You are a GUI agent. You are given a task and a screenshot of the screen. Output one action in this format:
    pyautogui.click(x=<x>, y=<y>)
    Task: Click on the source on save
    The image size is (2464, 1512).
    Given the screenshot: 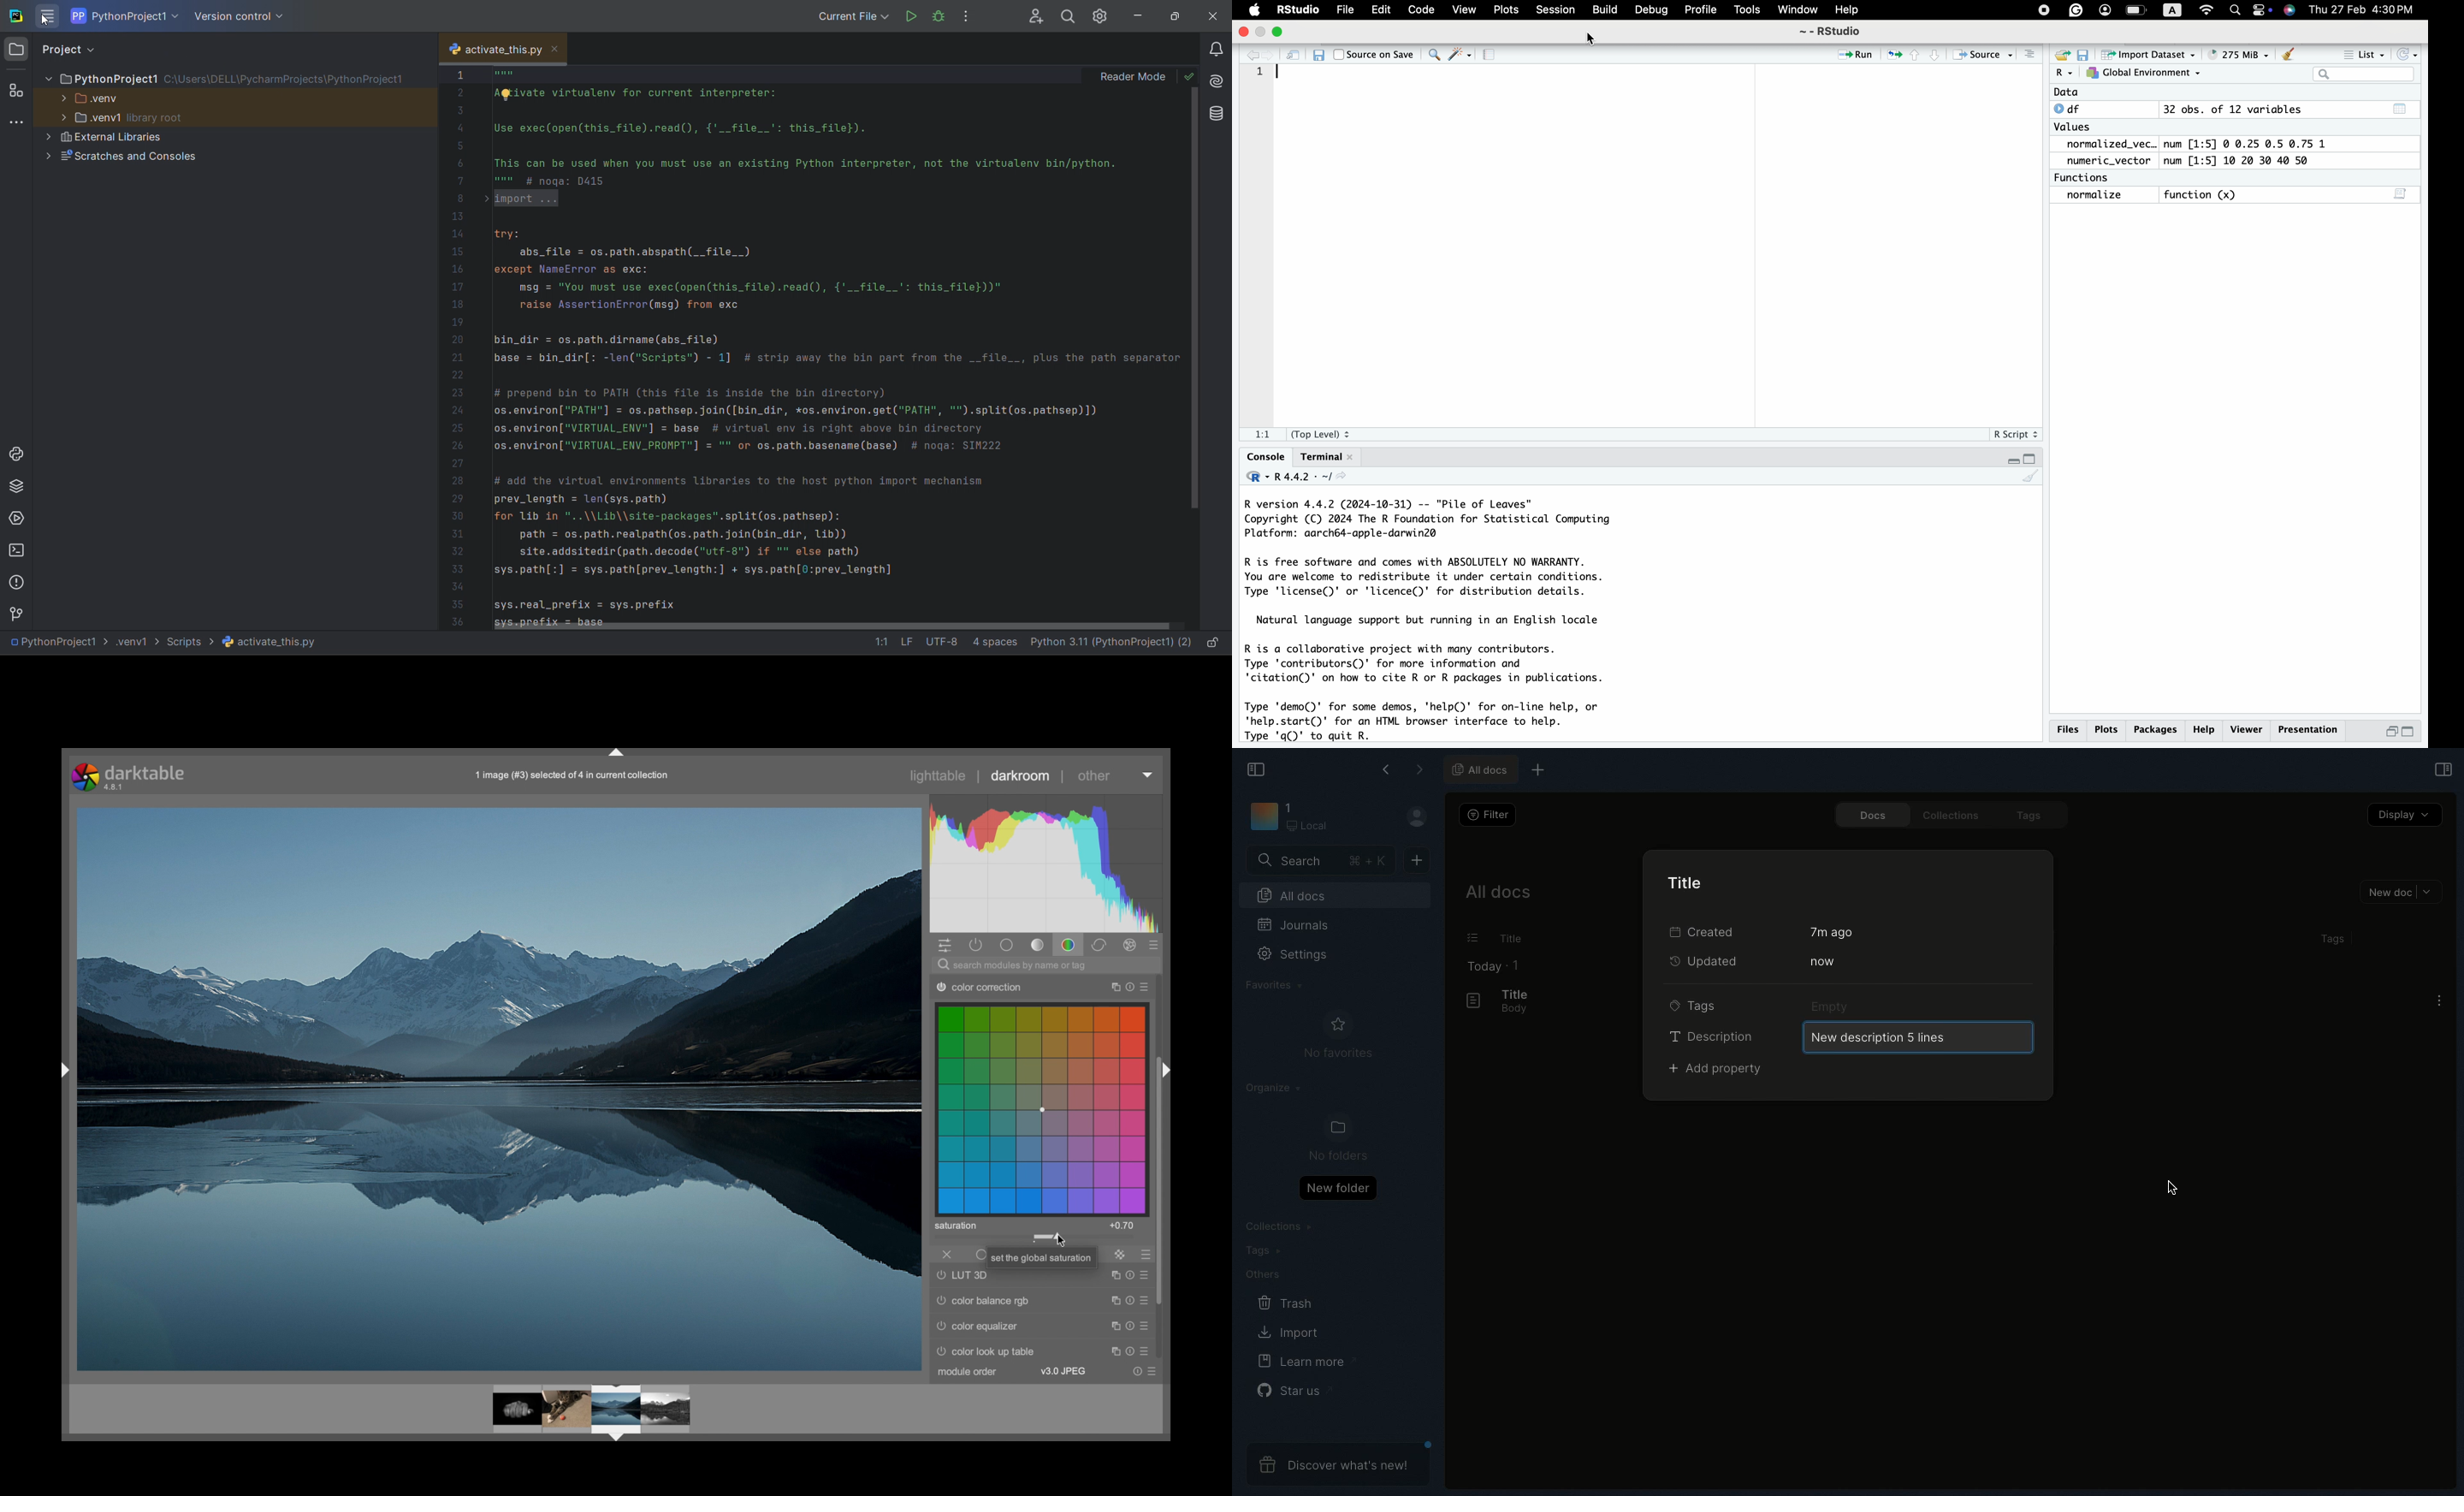 What is the action you would take?
    pyautogui.click(x=1373, y=54)
    